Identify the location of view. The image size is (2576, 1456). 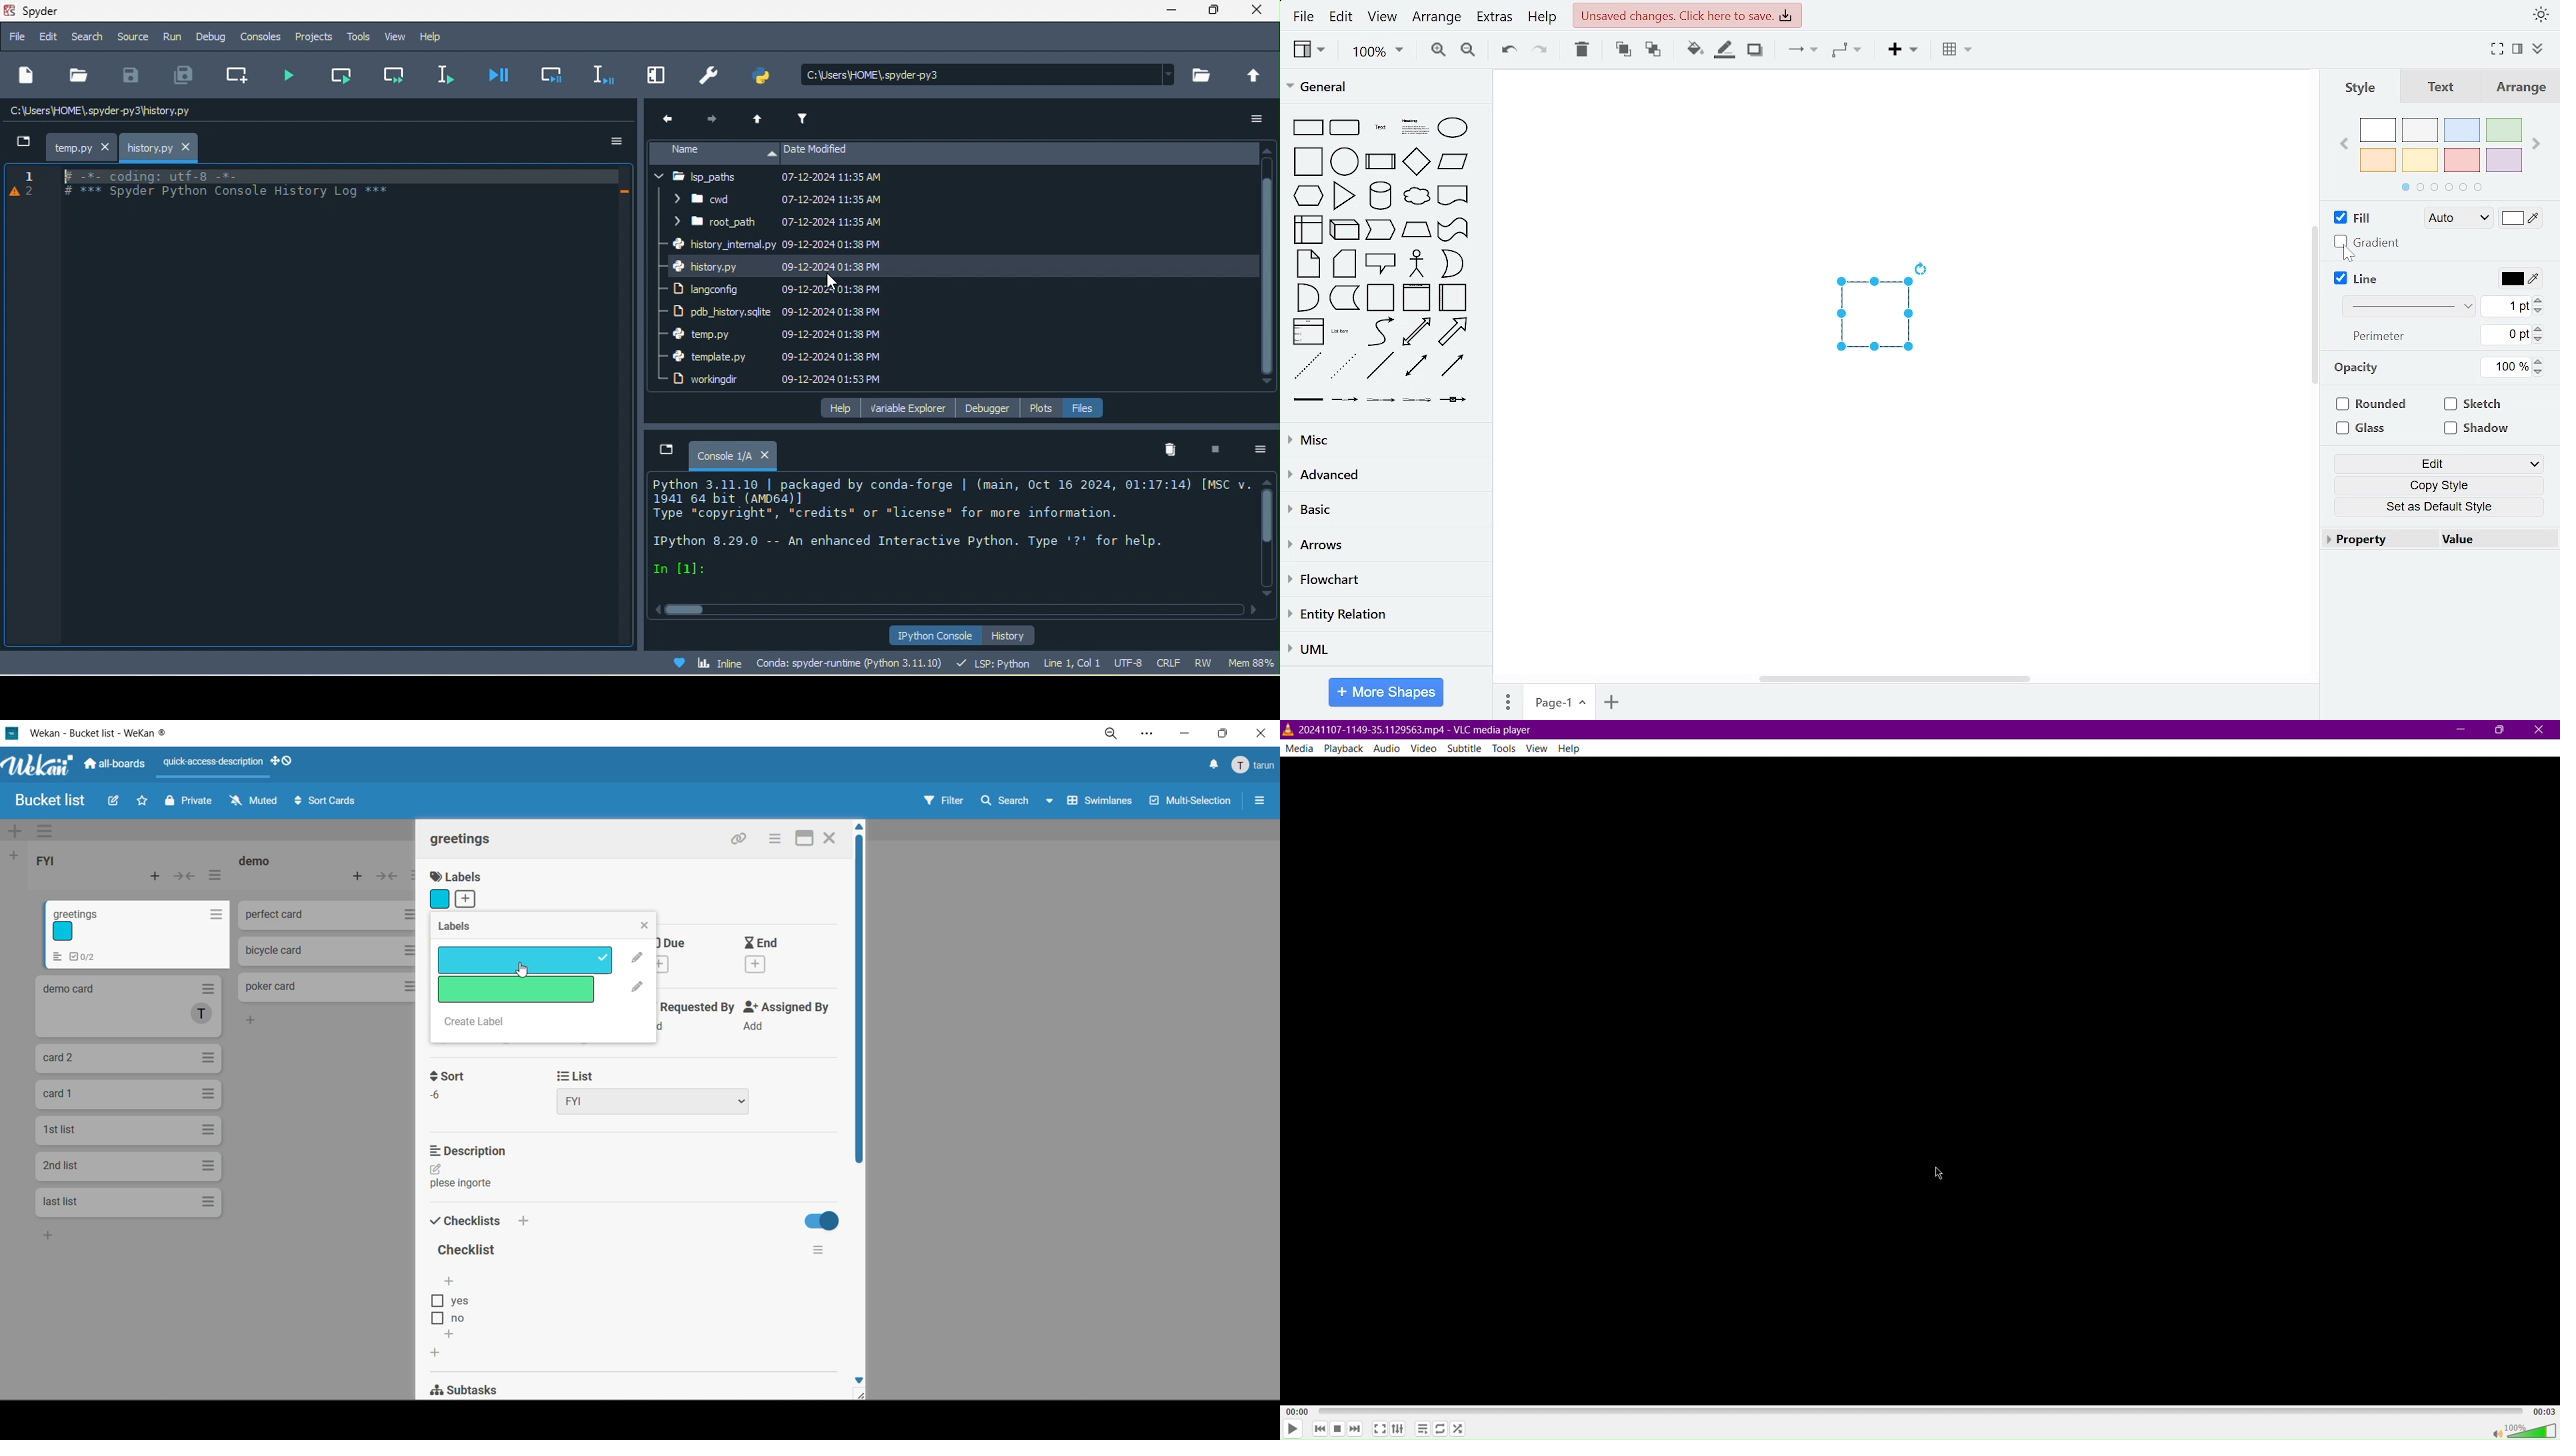
(399, 36).